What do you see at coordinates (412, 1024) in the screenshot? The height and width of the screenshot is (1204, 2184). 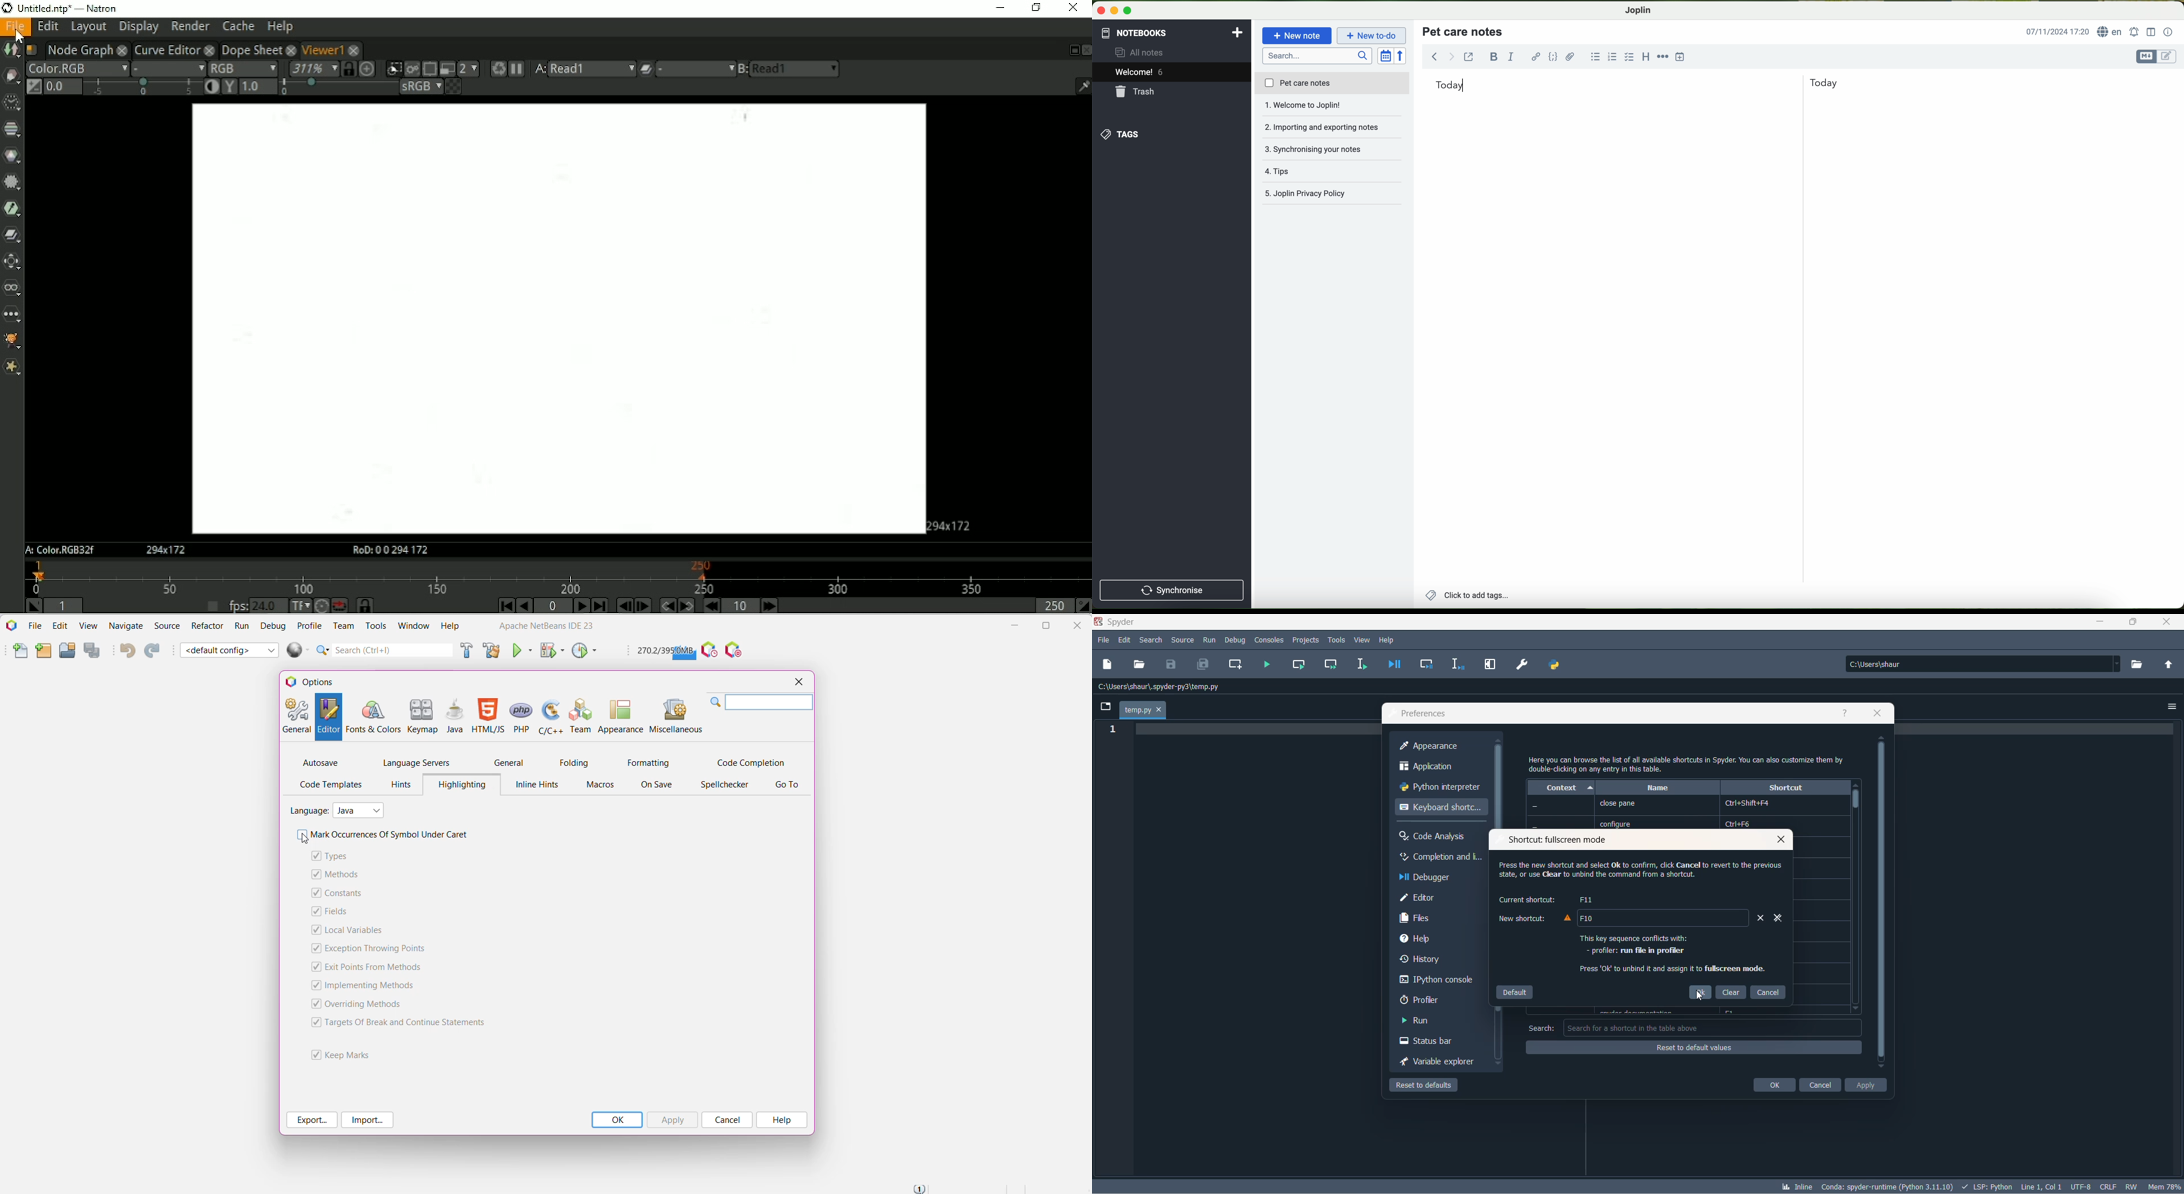 I see `Targets Of Break and Continue Statements - click to enable` at bounding box center [412, 1024].